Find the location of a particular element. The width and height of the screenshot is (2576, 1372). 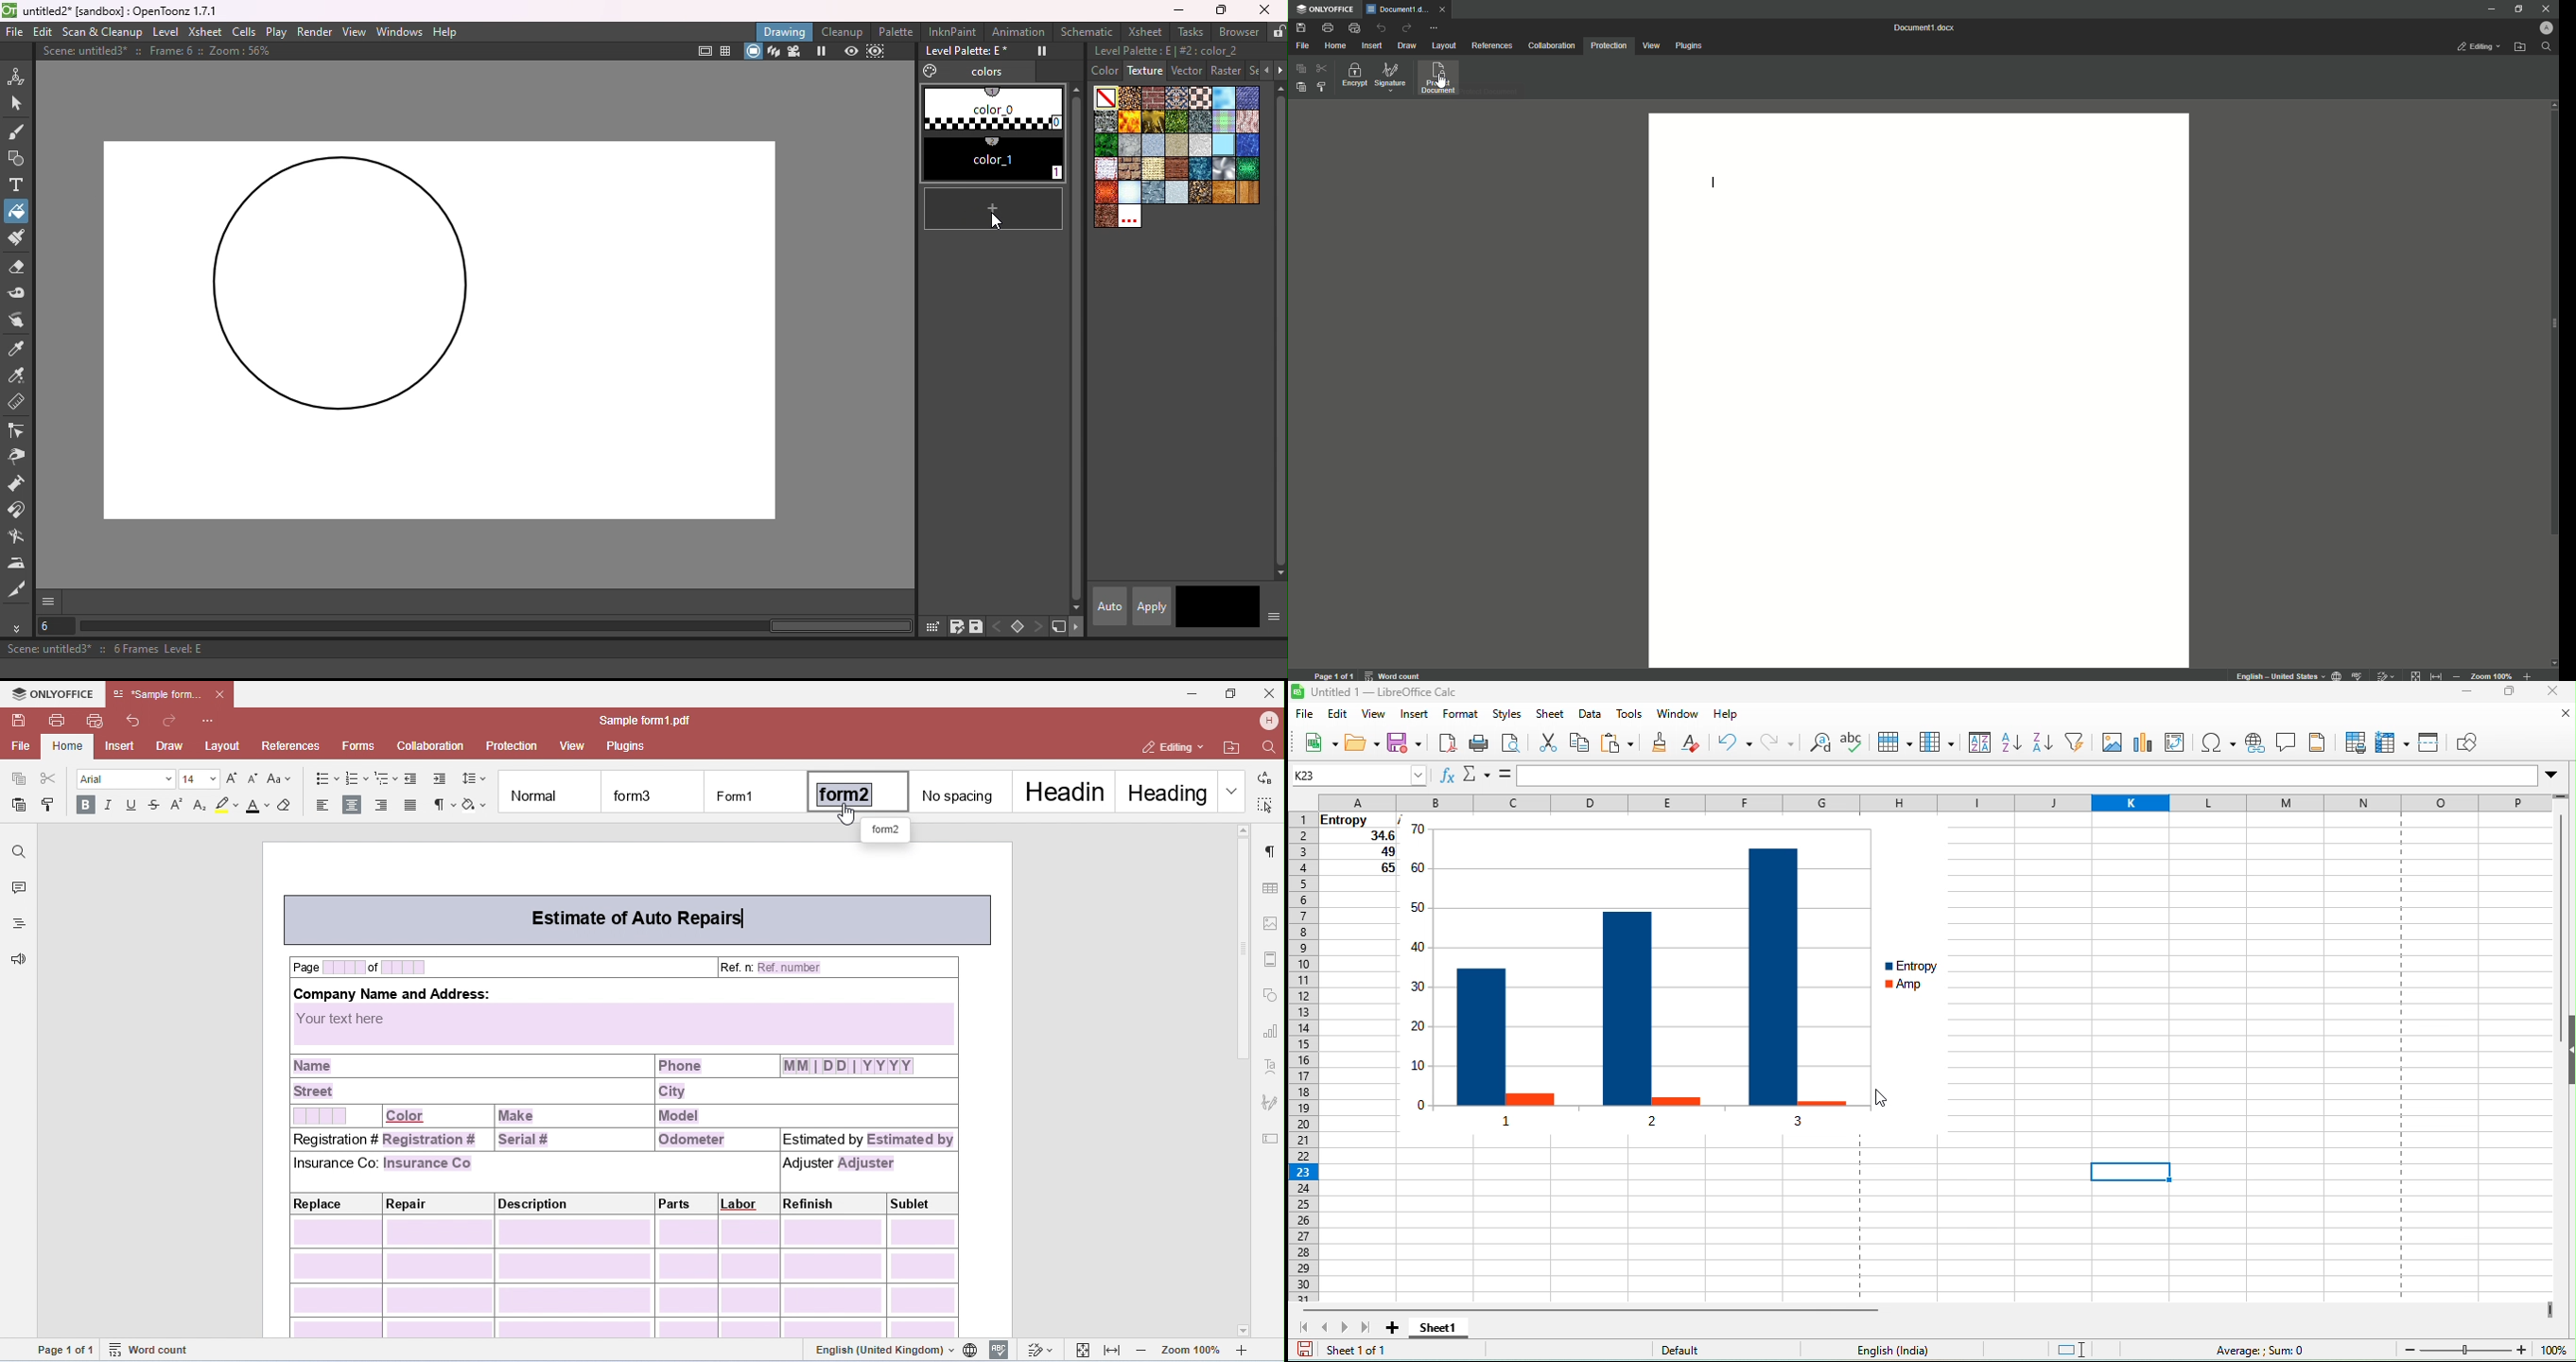

maximize is located at coordinates (2513, 690).